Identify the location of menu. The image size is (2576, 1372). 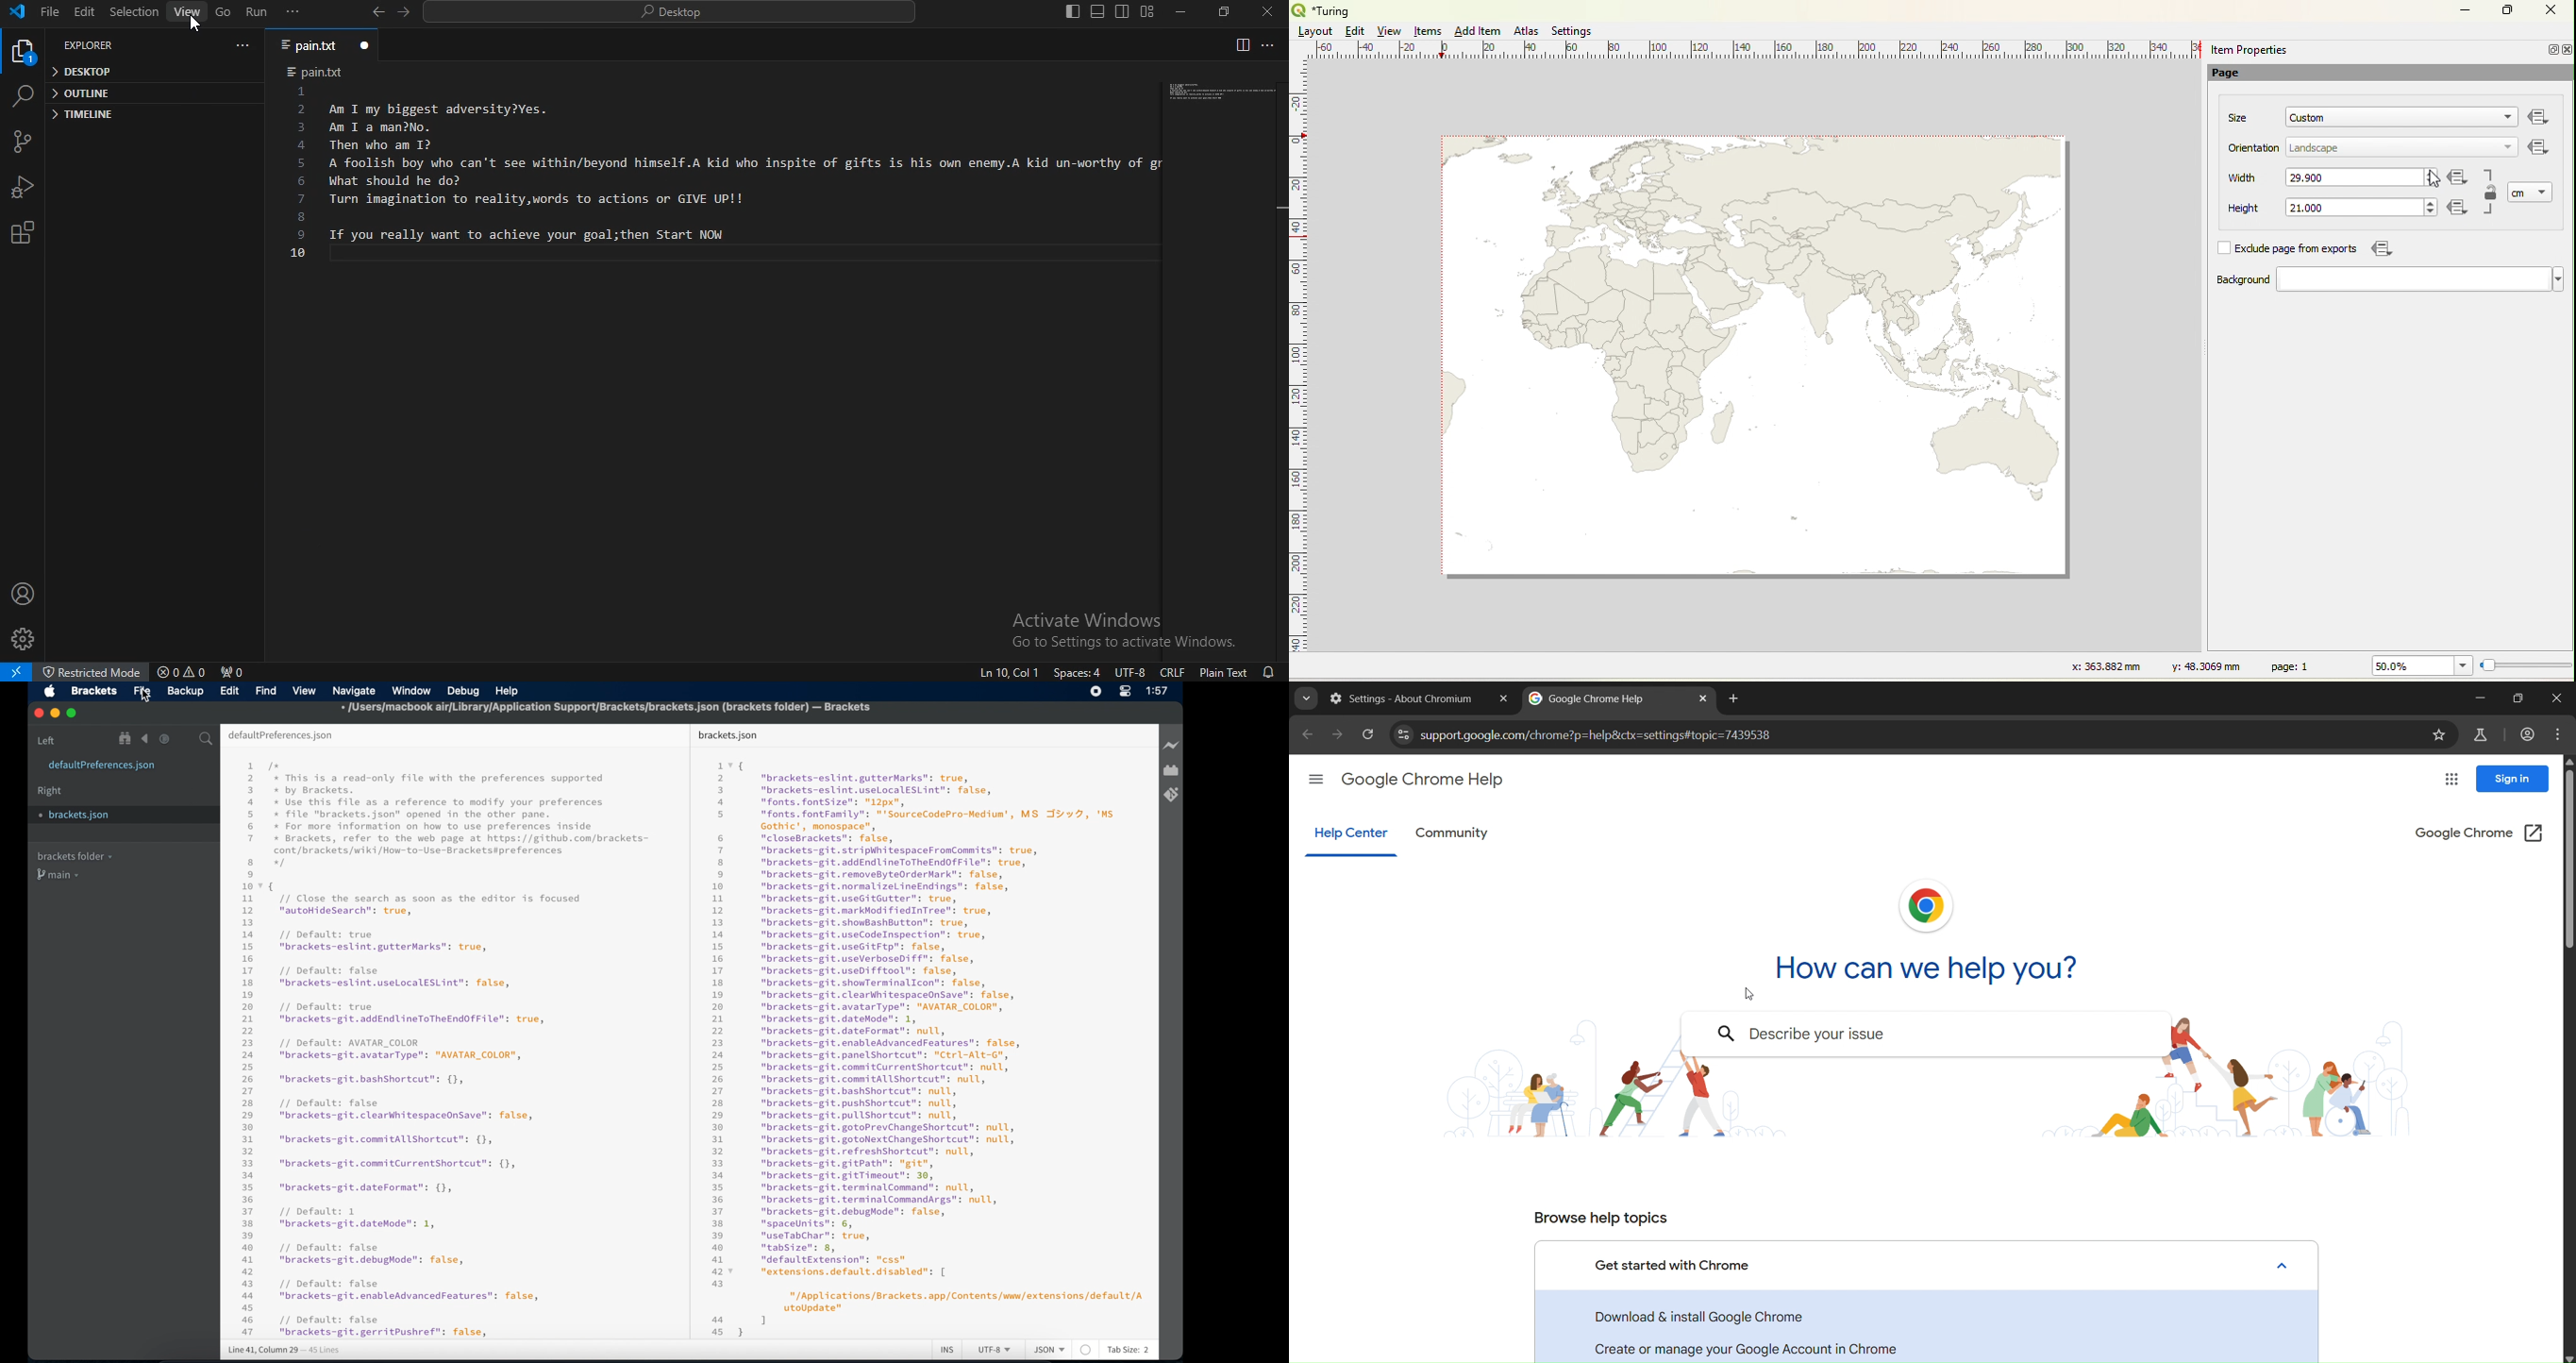
(2557, 734).